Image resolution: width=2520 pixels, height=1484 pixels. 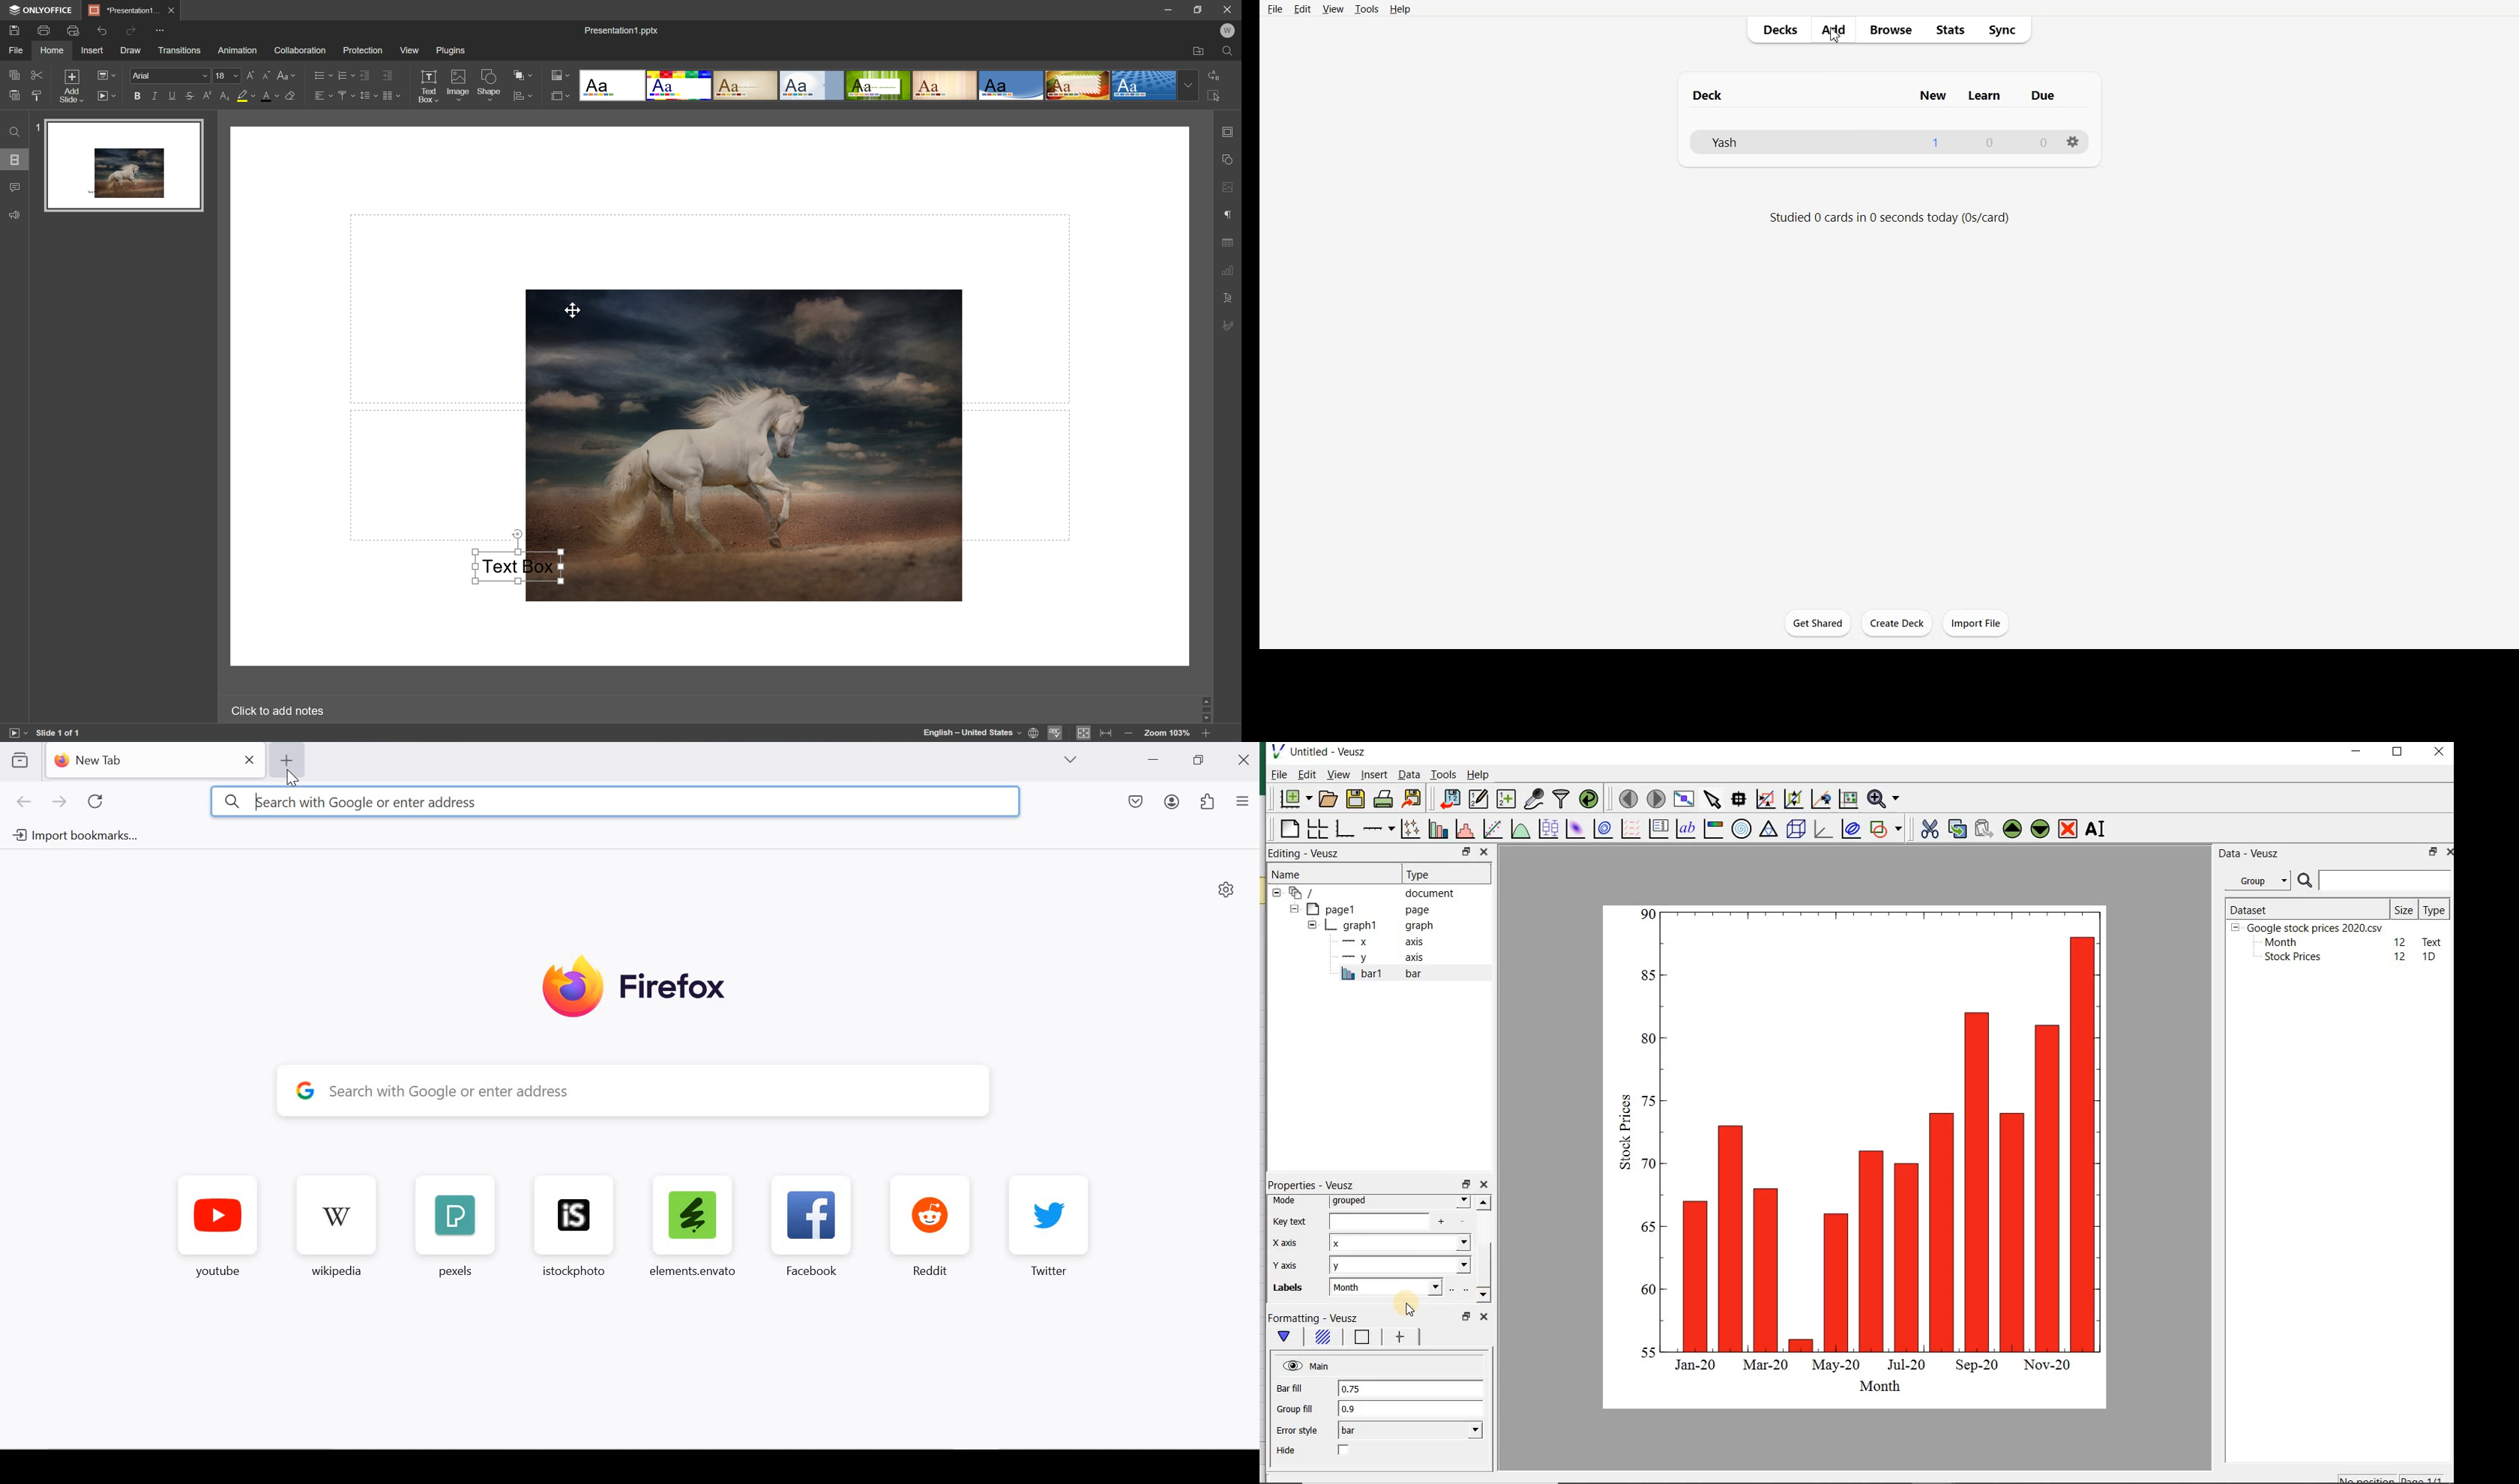 What do you see at coordinates (15, 73) in the screenshot?
I see `Copy` at bounding box center [15, 73].